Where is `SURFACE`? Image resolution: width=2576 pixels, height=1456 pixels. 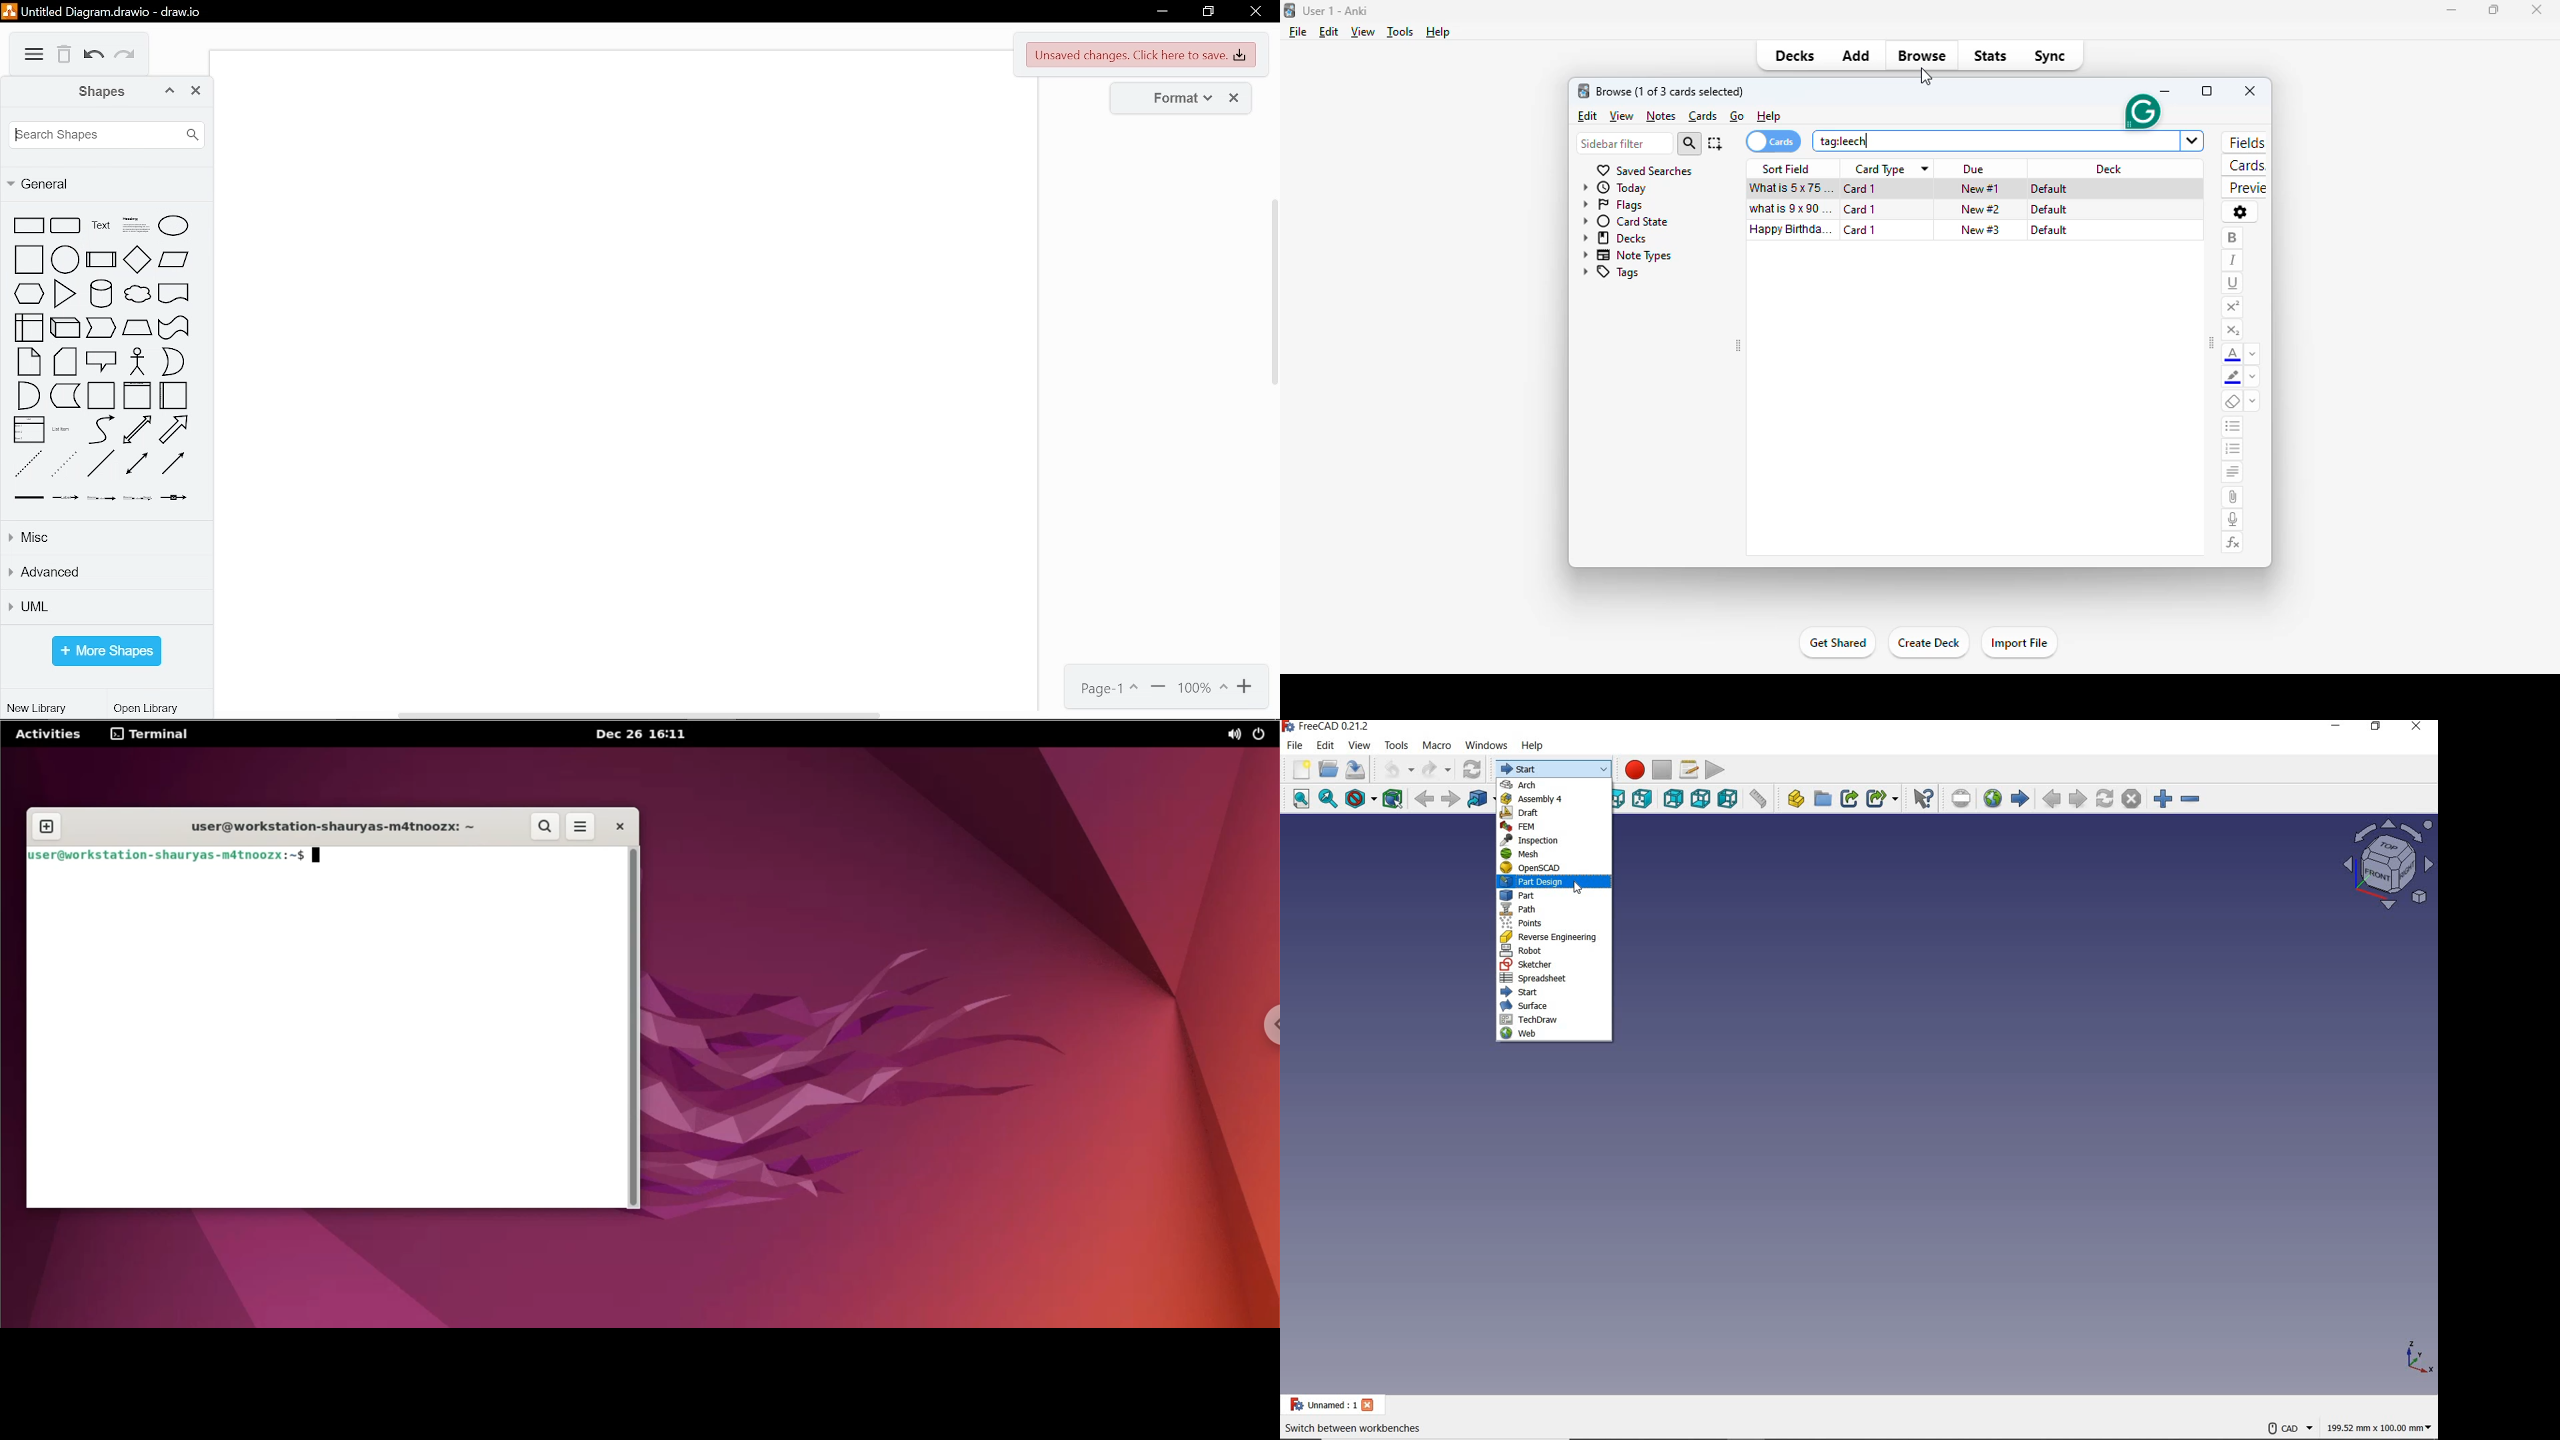 SURFACE is located at coordinates (1555, 1007).